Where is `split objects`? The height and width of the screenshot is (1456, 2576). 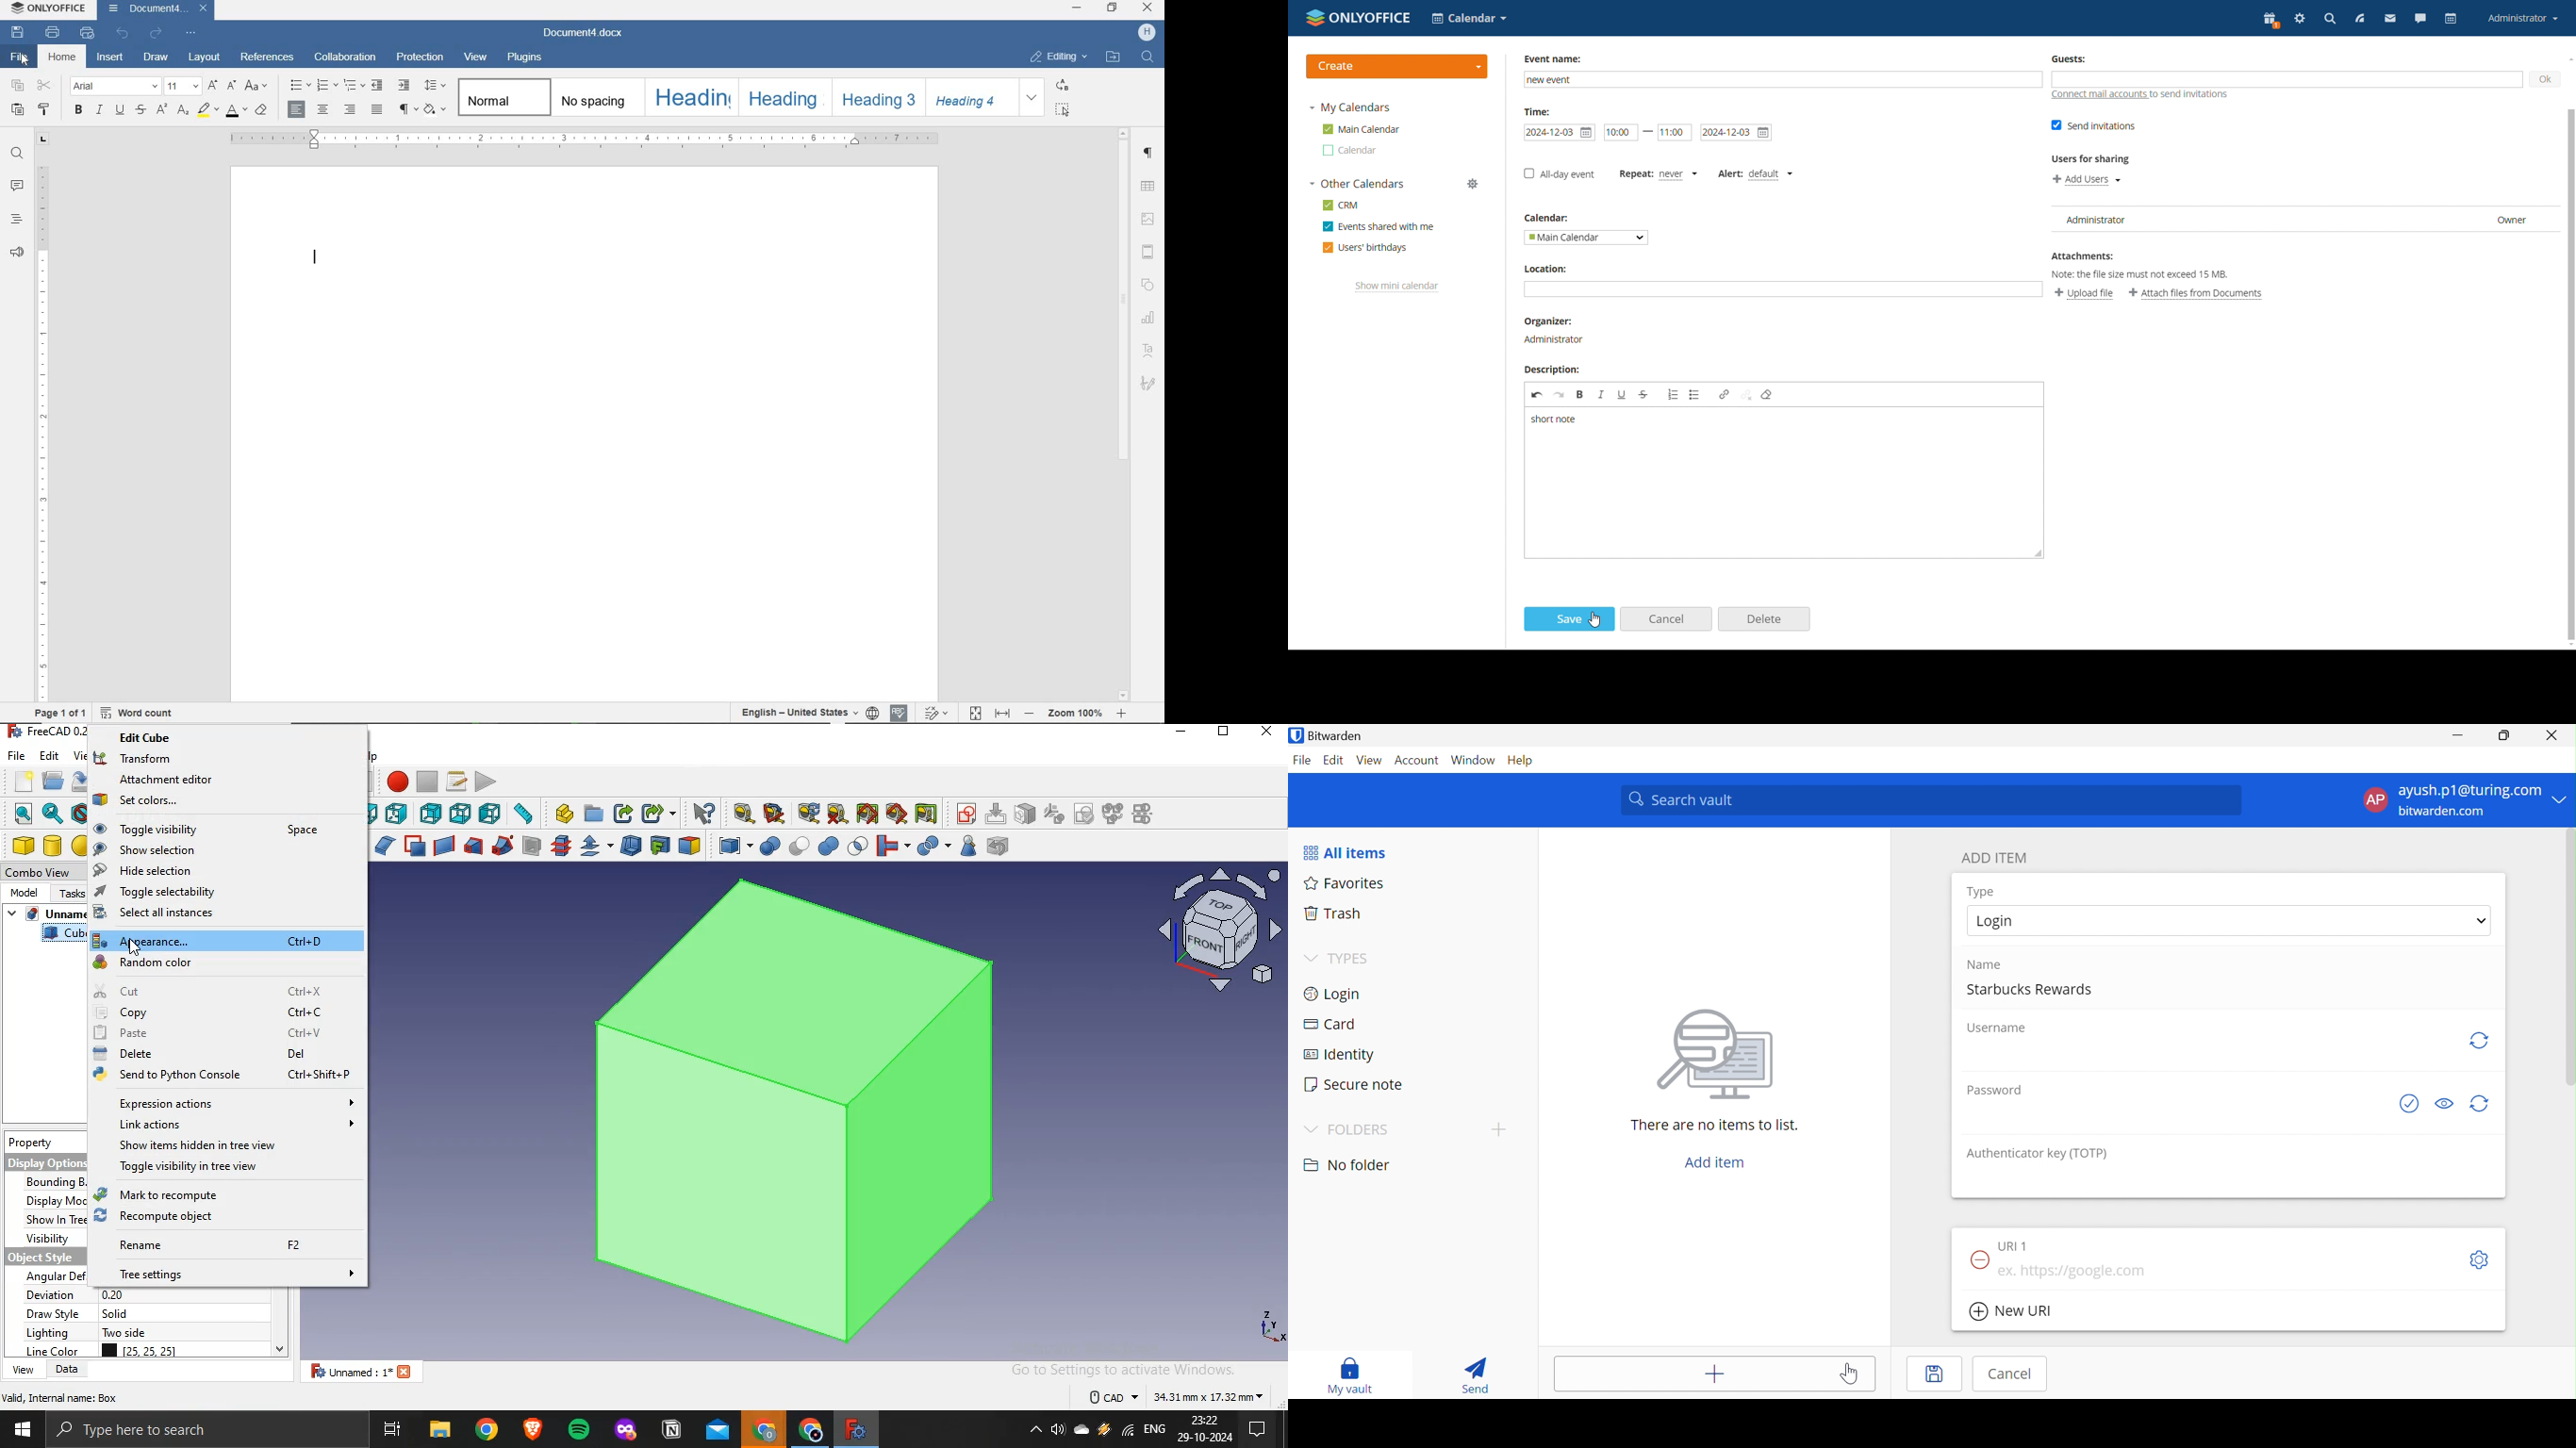
split objects is located at coordinates (931, 847).